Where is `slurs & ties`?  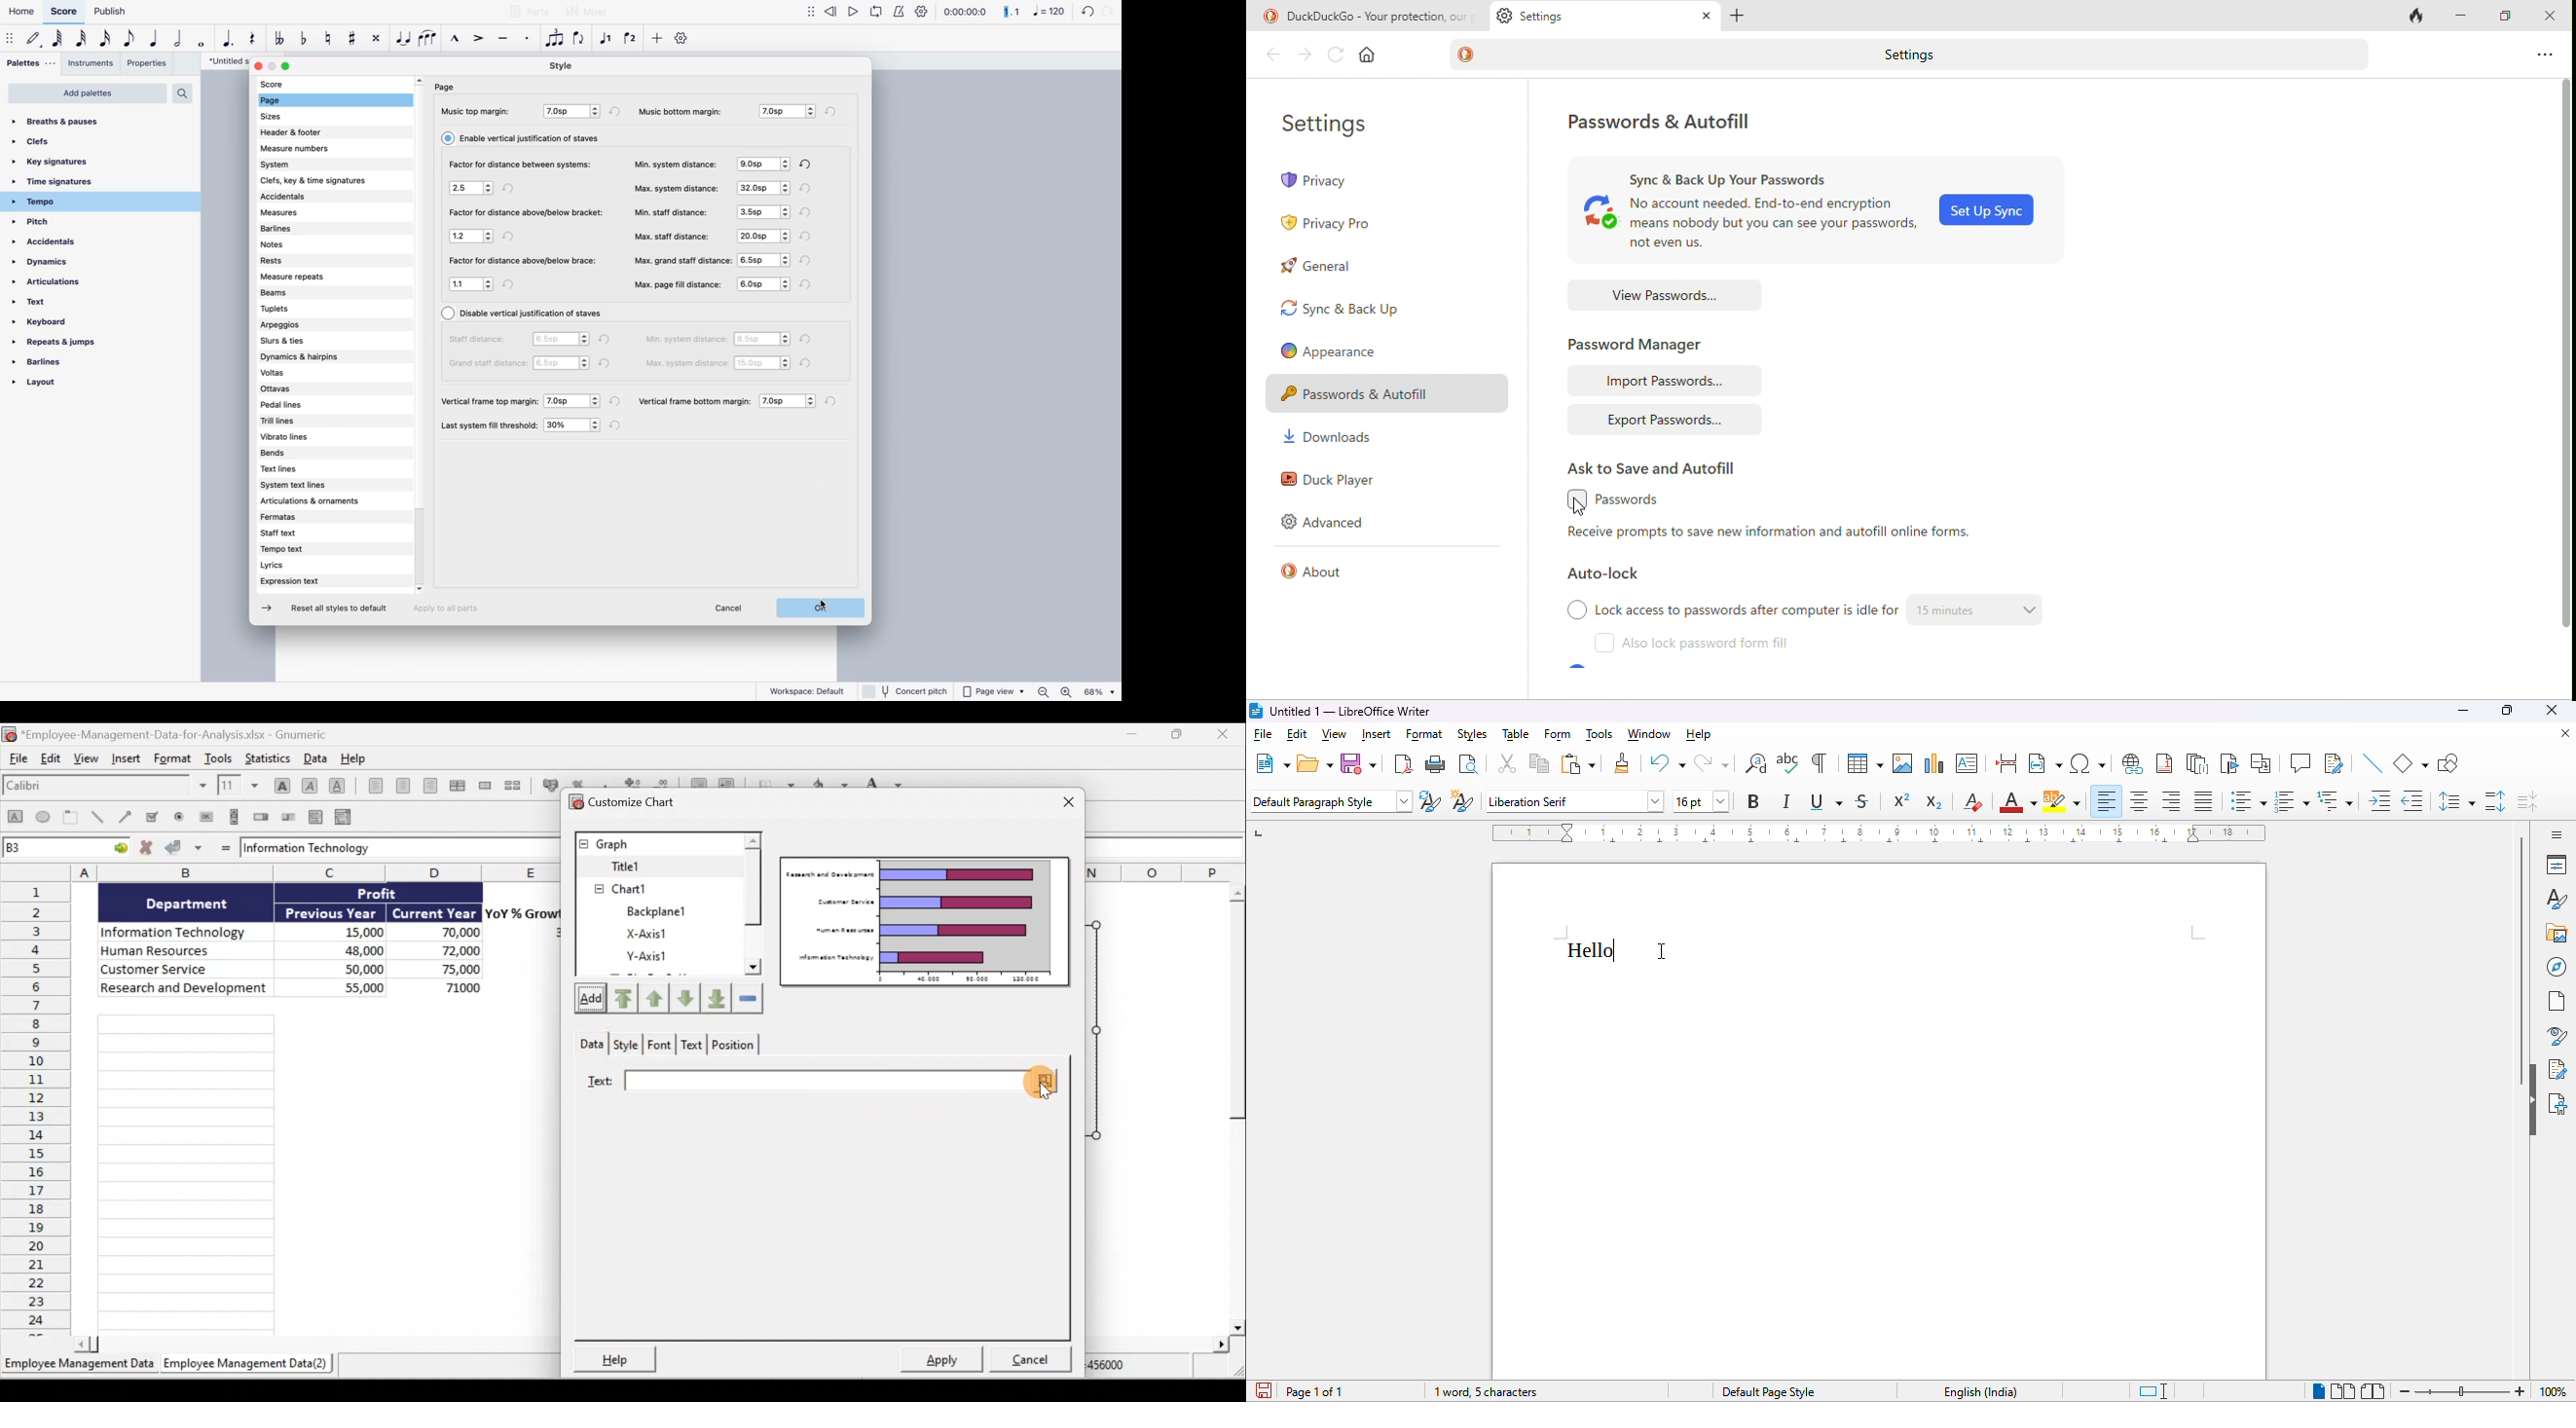
slurs & ties is located at coordinates (312, 339).